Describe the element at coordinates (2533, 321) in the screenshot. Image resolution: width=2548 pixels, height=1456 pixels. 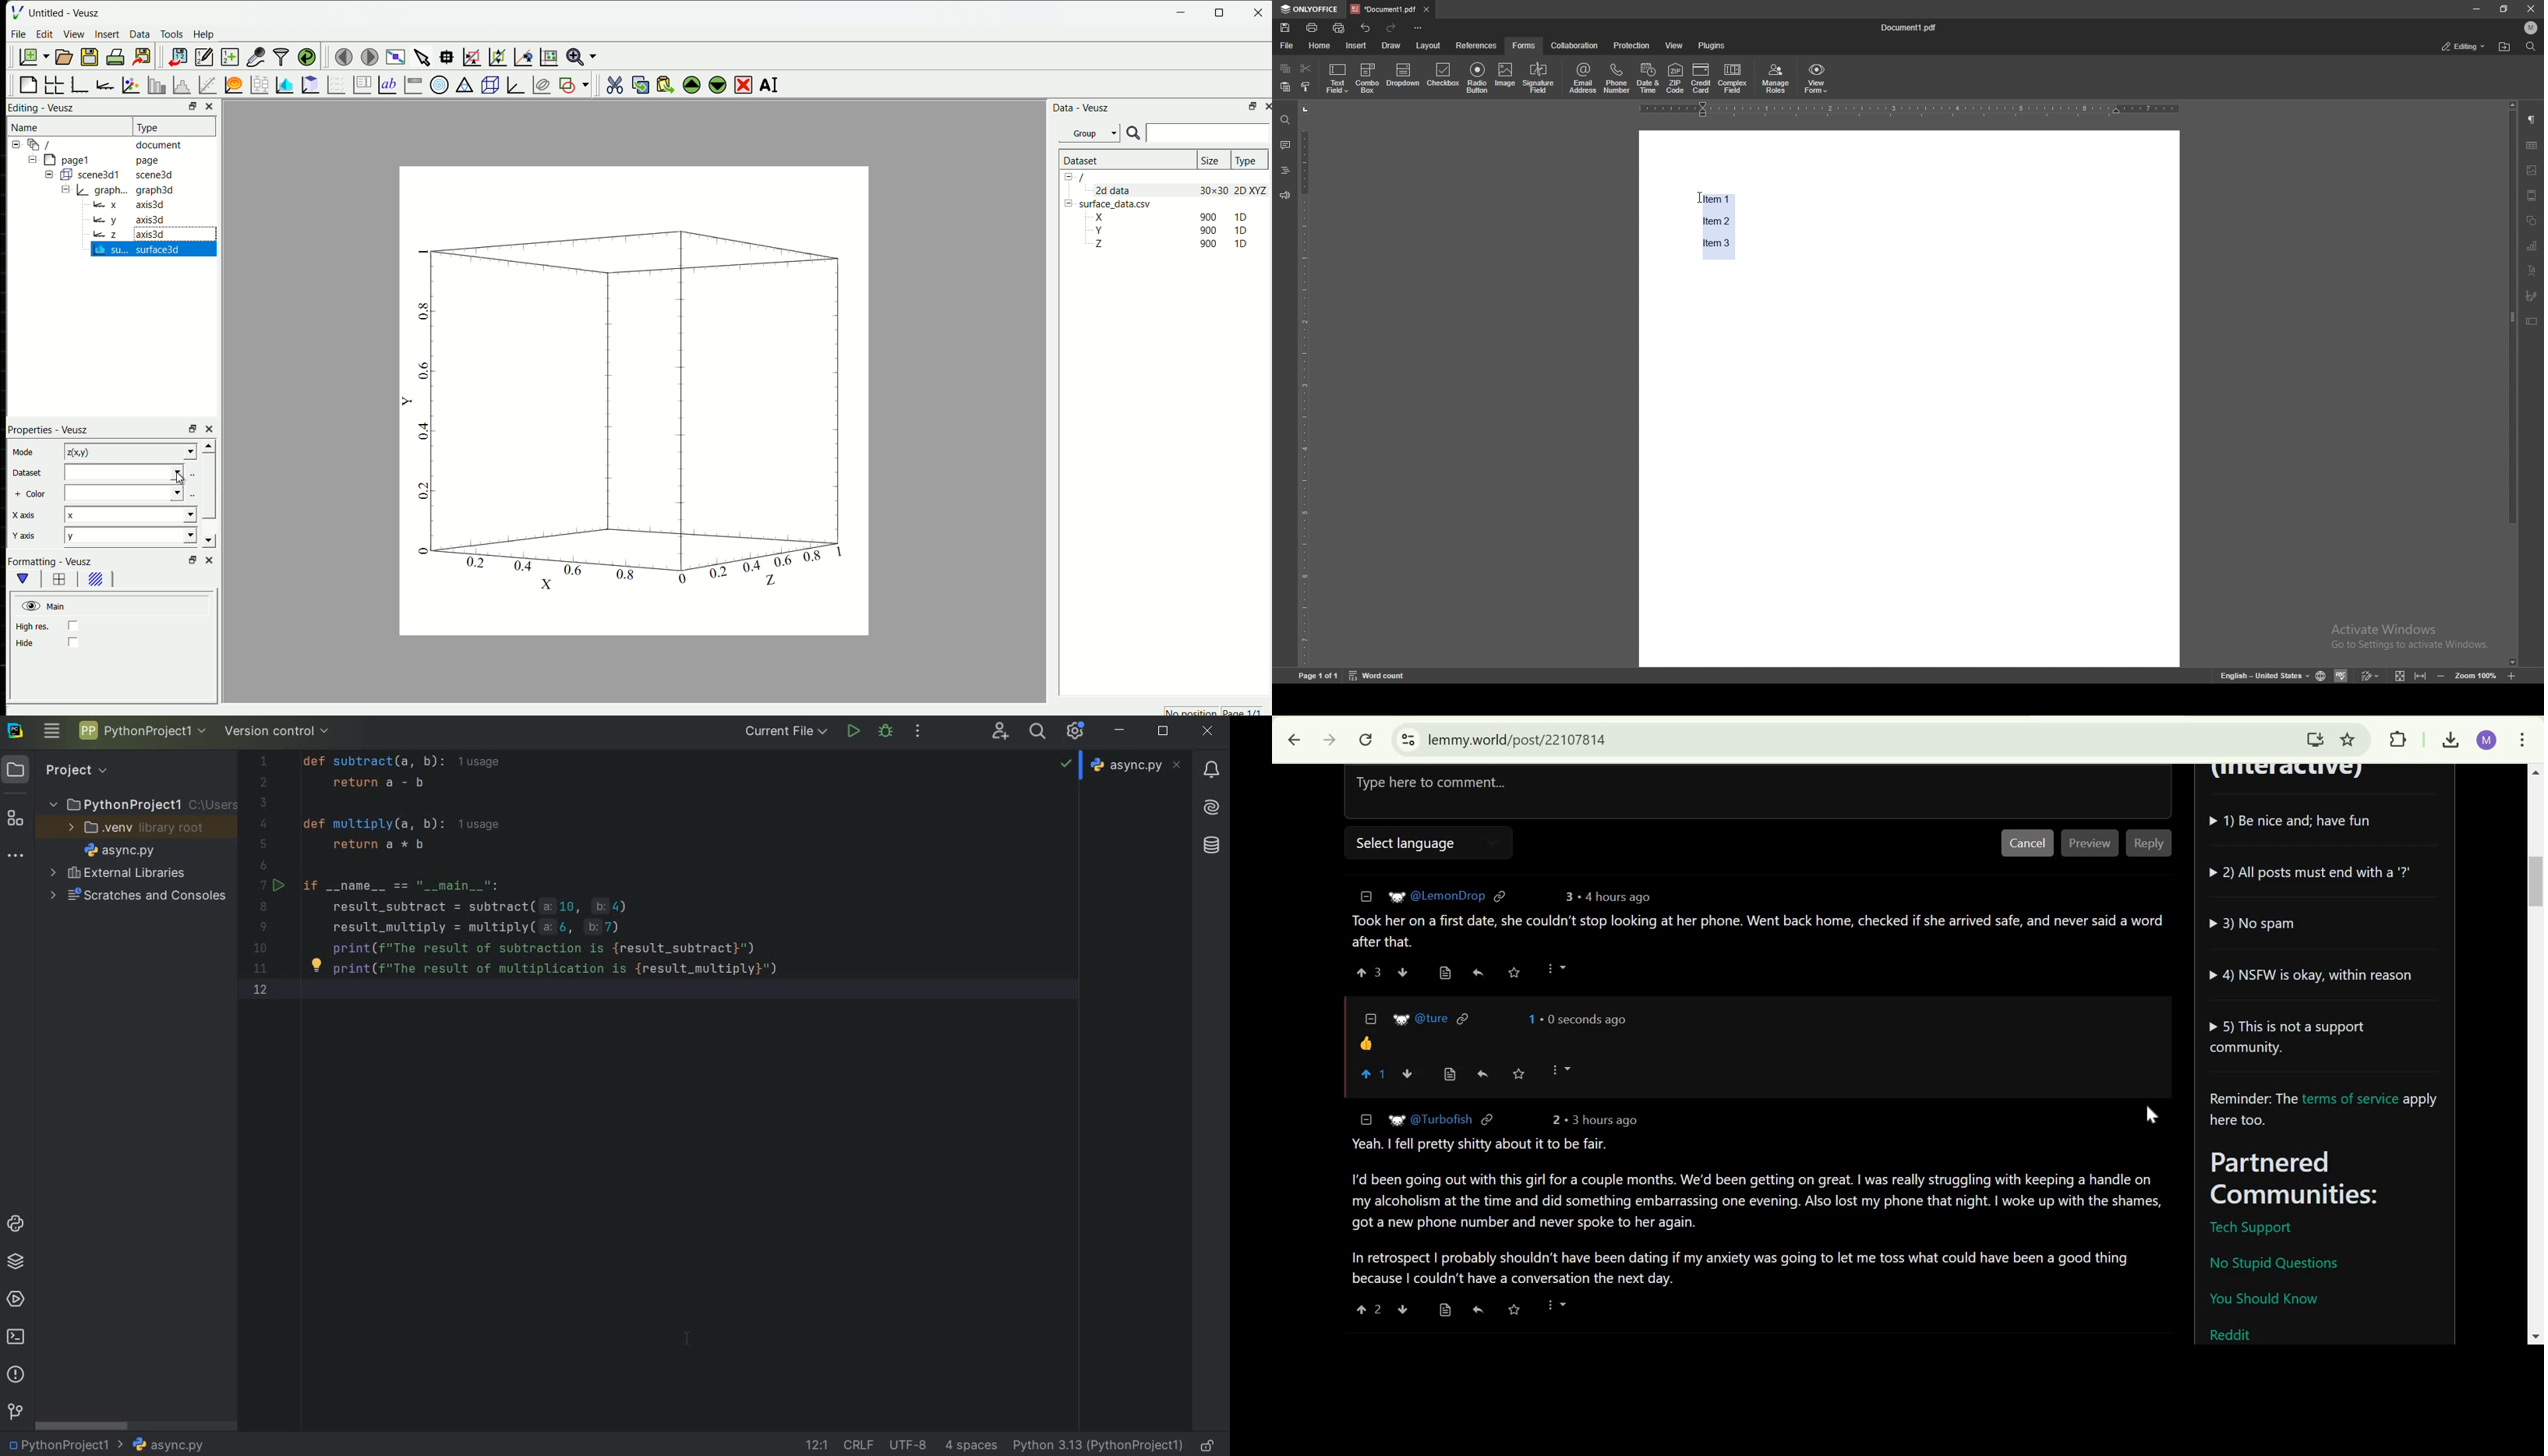
I see `text box` at that location.